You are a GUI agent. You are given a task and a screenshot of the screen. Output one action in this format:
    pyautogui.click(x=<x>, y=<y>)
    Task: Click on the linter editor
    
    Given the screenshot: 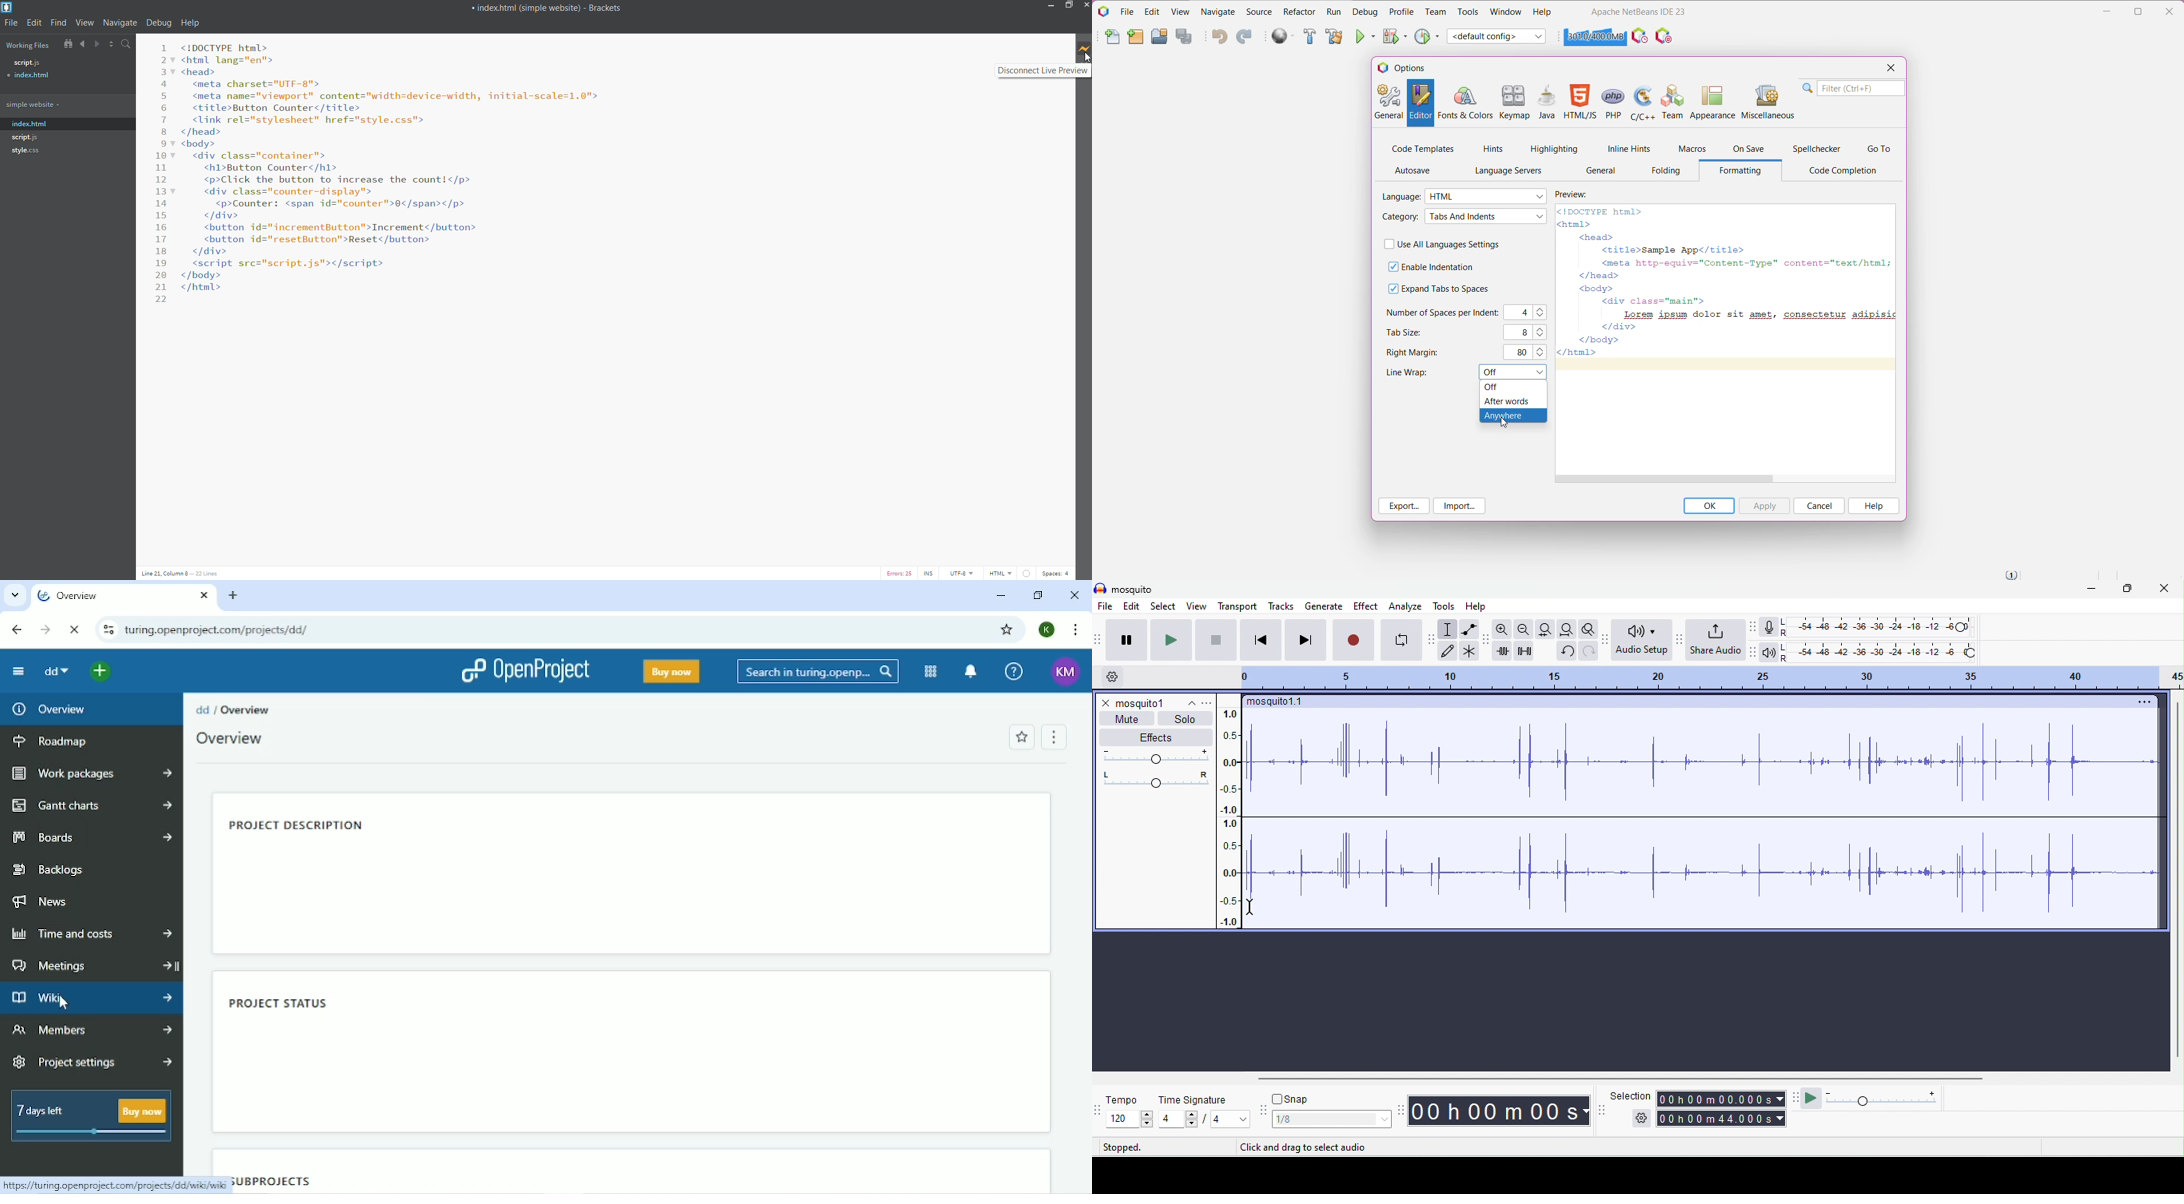 What is the action you would take?
    pyautogui.click(x=1026, y=573)
    